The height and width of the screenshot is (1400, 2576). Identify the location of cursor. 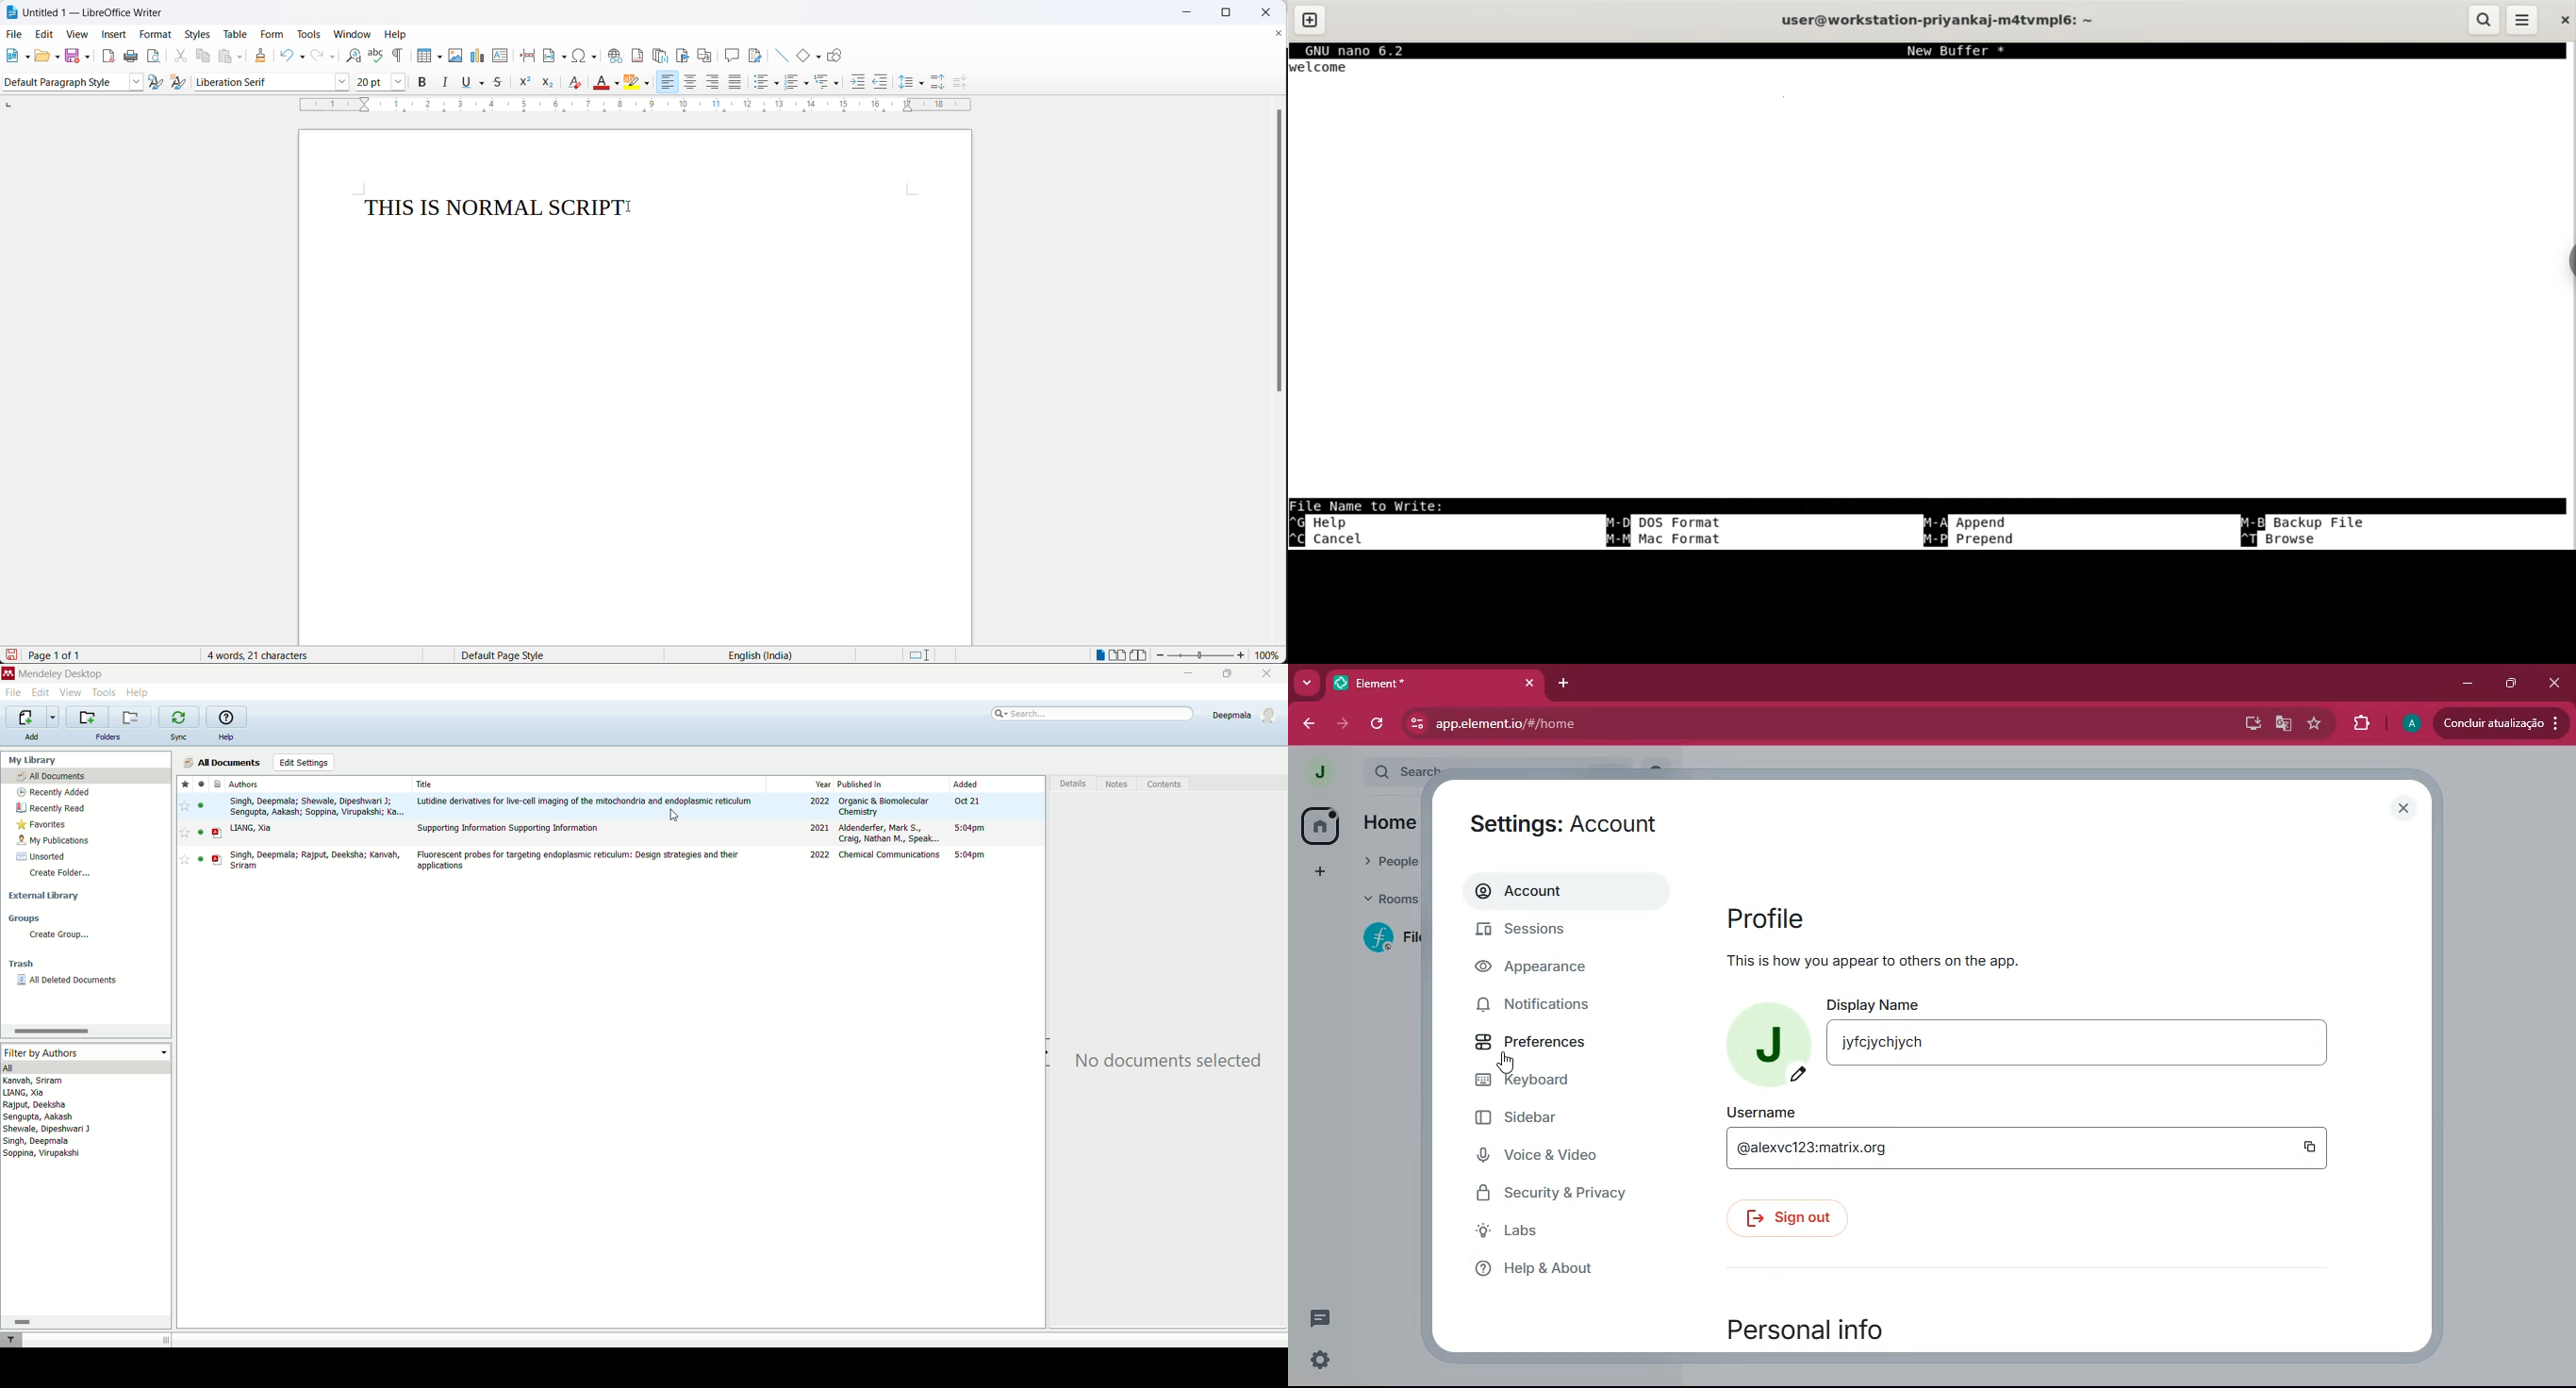
(1507, 1063).